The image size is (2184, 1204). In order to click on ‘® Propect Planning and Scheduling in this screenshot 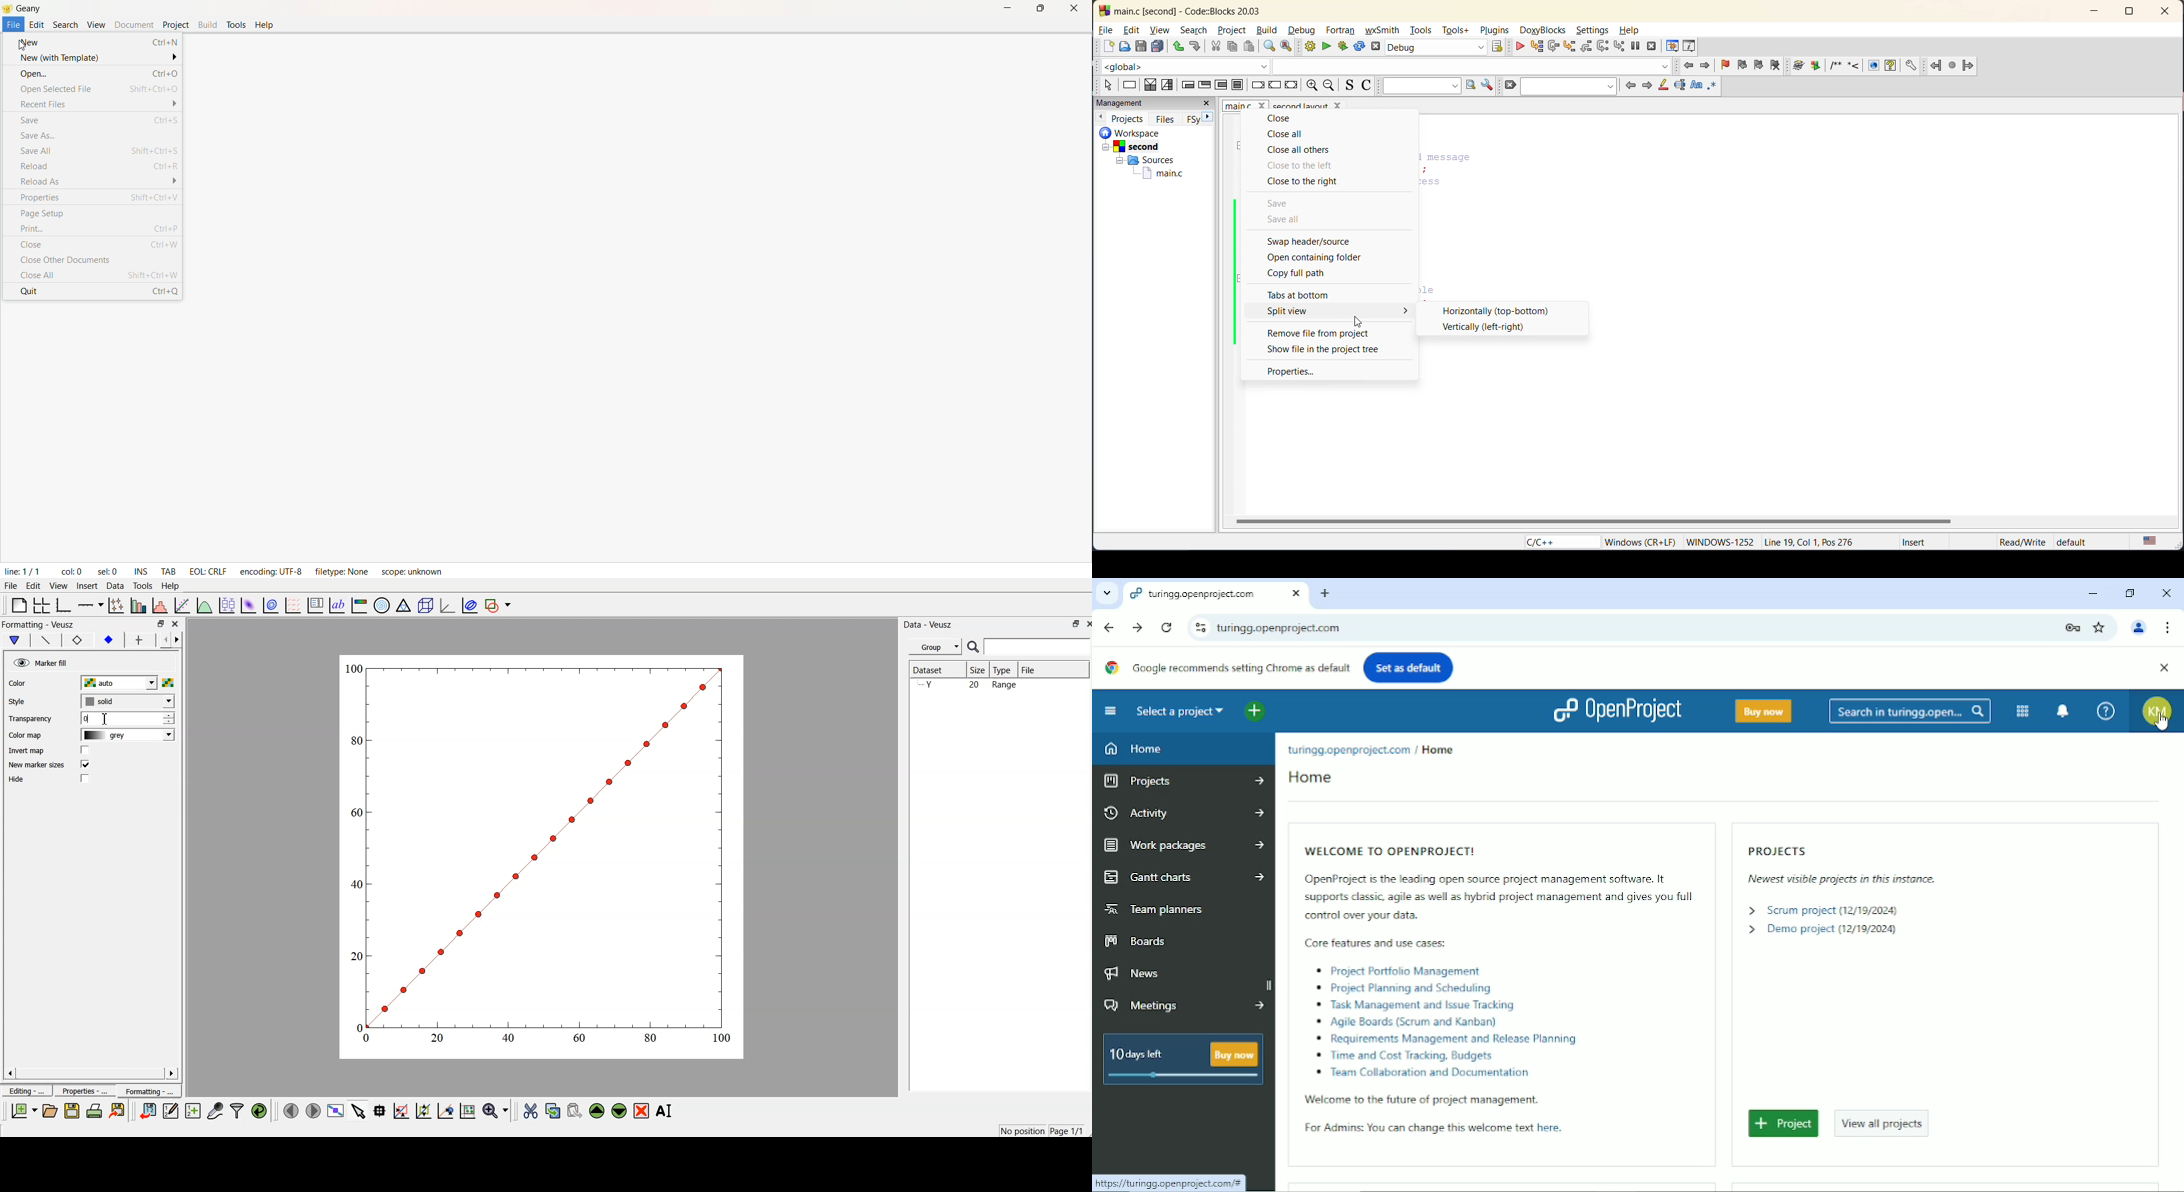, I will do `click(1408, 987)`.